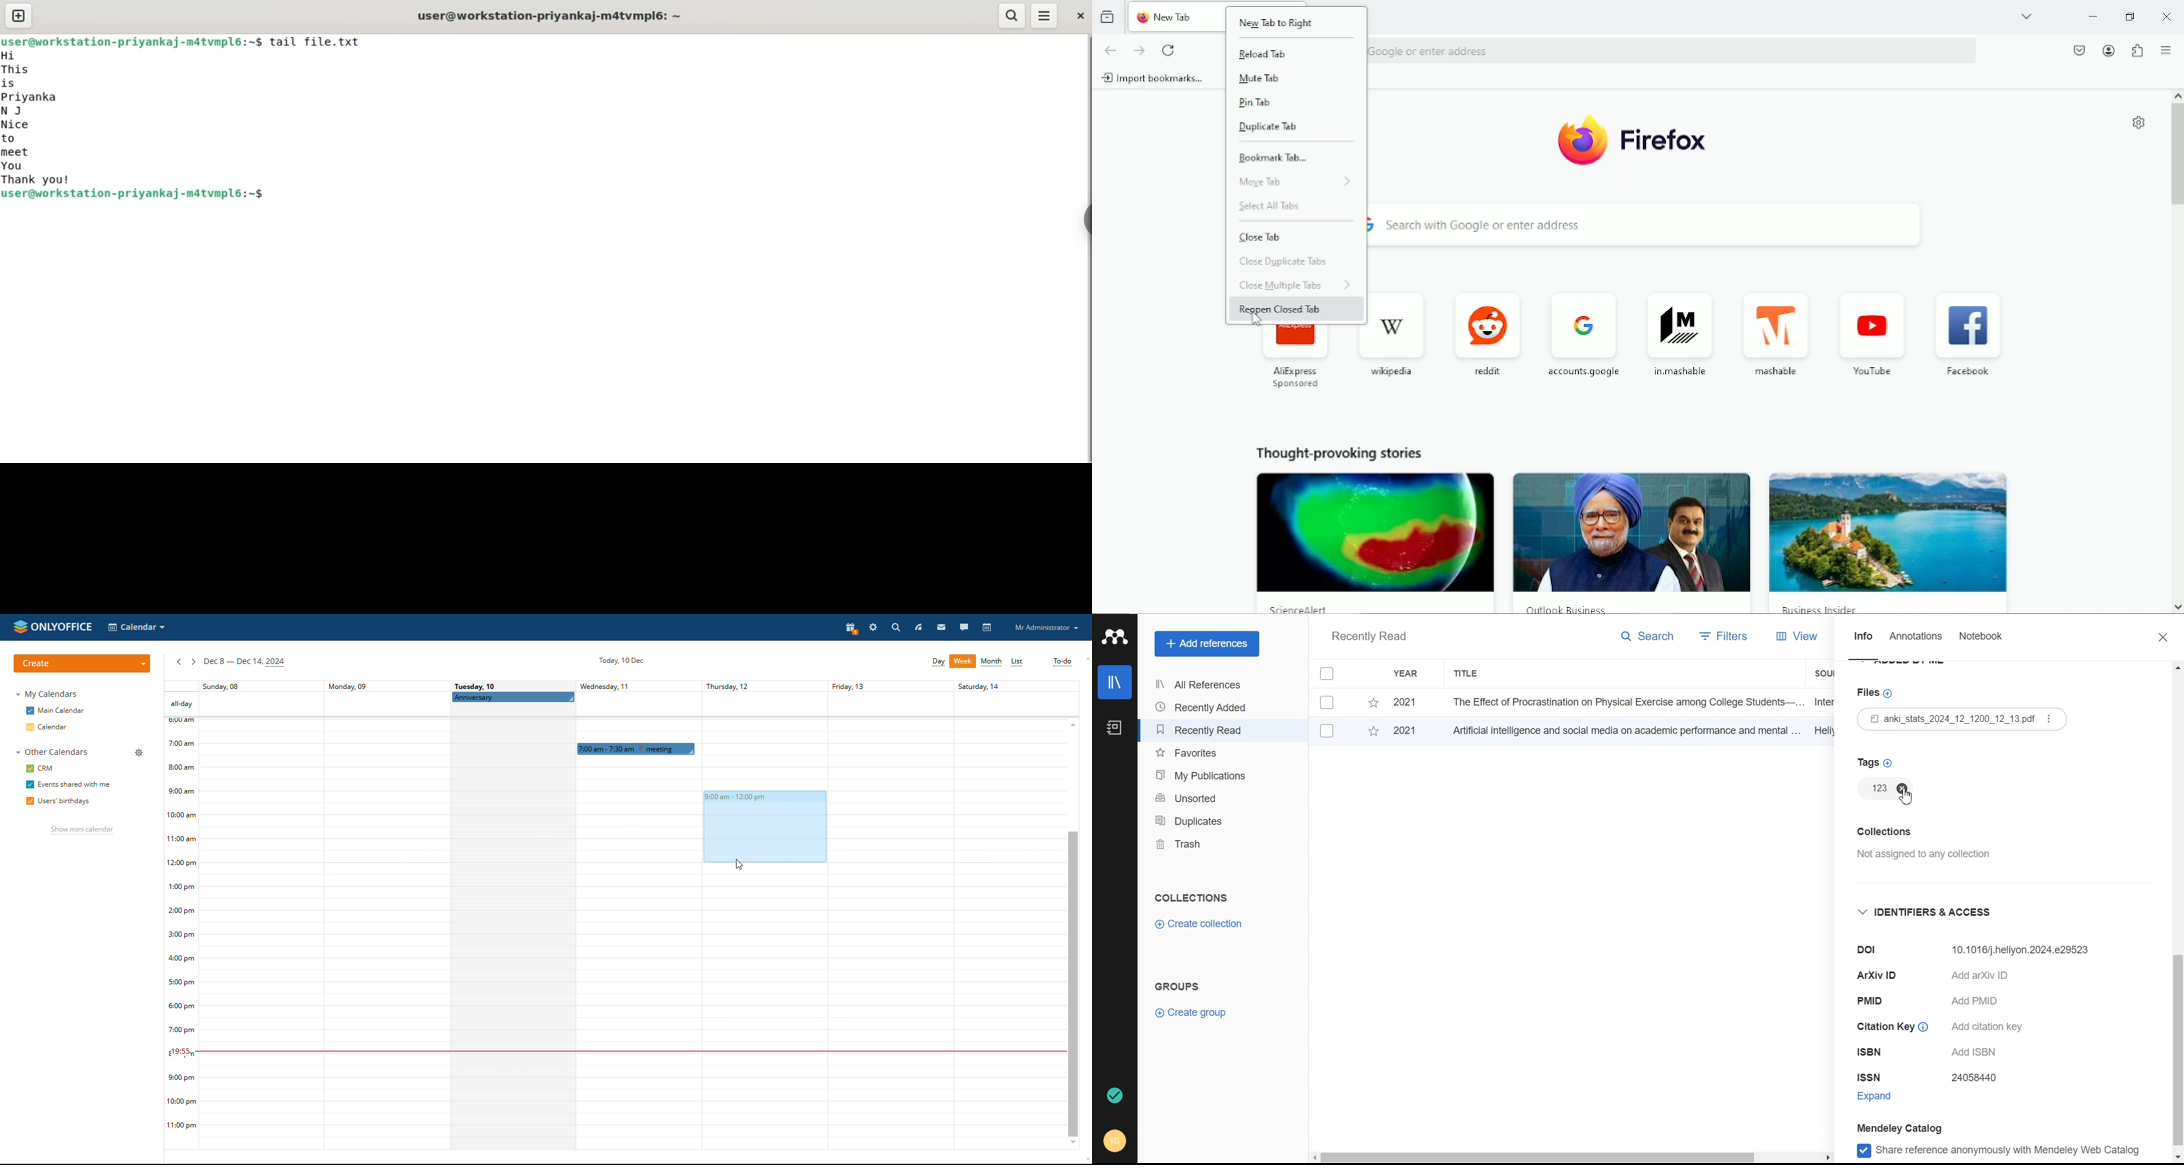 This screenshot has width=2184, height=1176. Describe the element at coordinates (1010, 913) in the screenshot. I see `` at that location.